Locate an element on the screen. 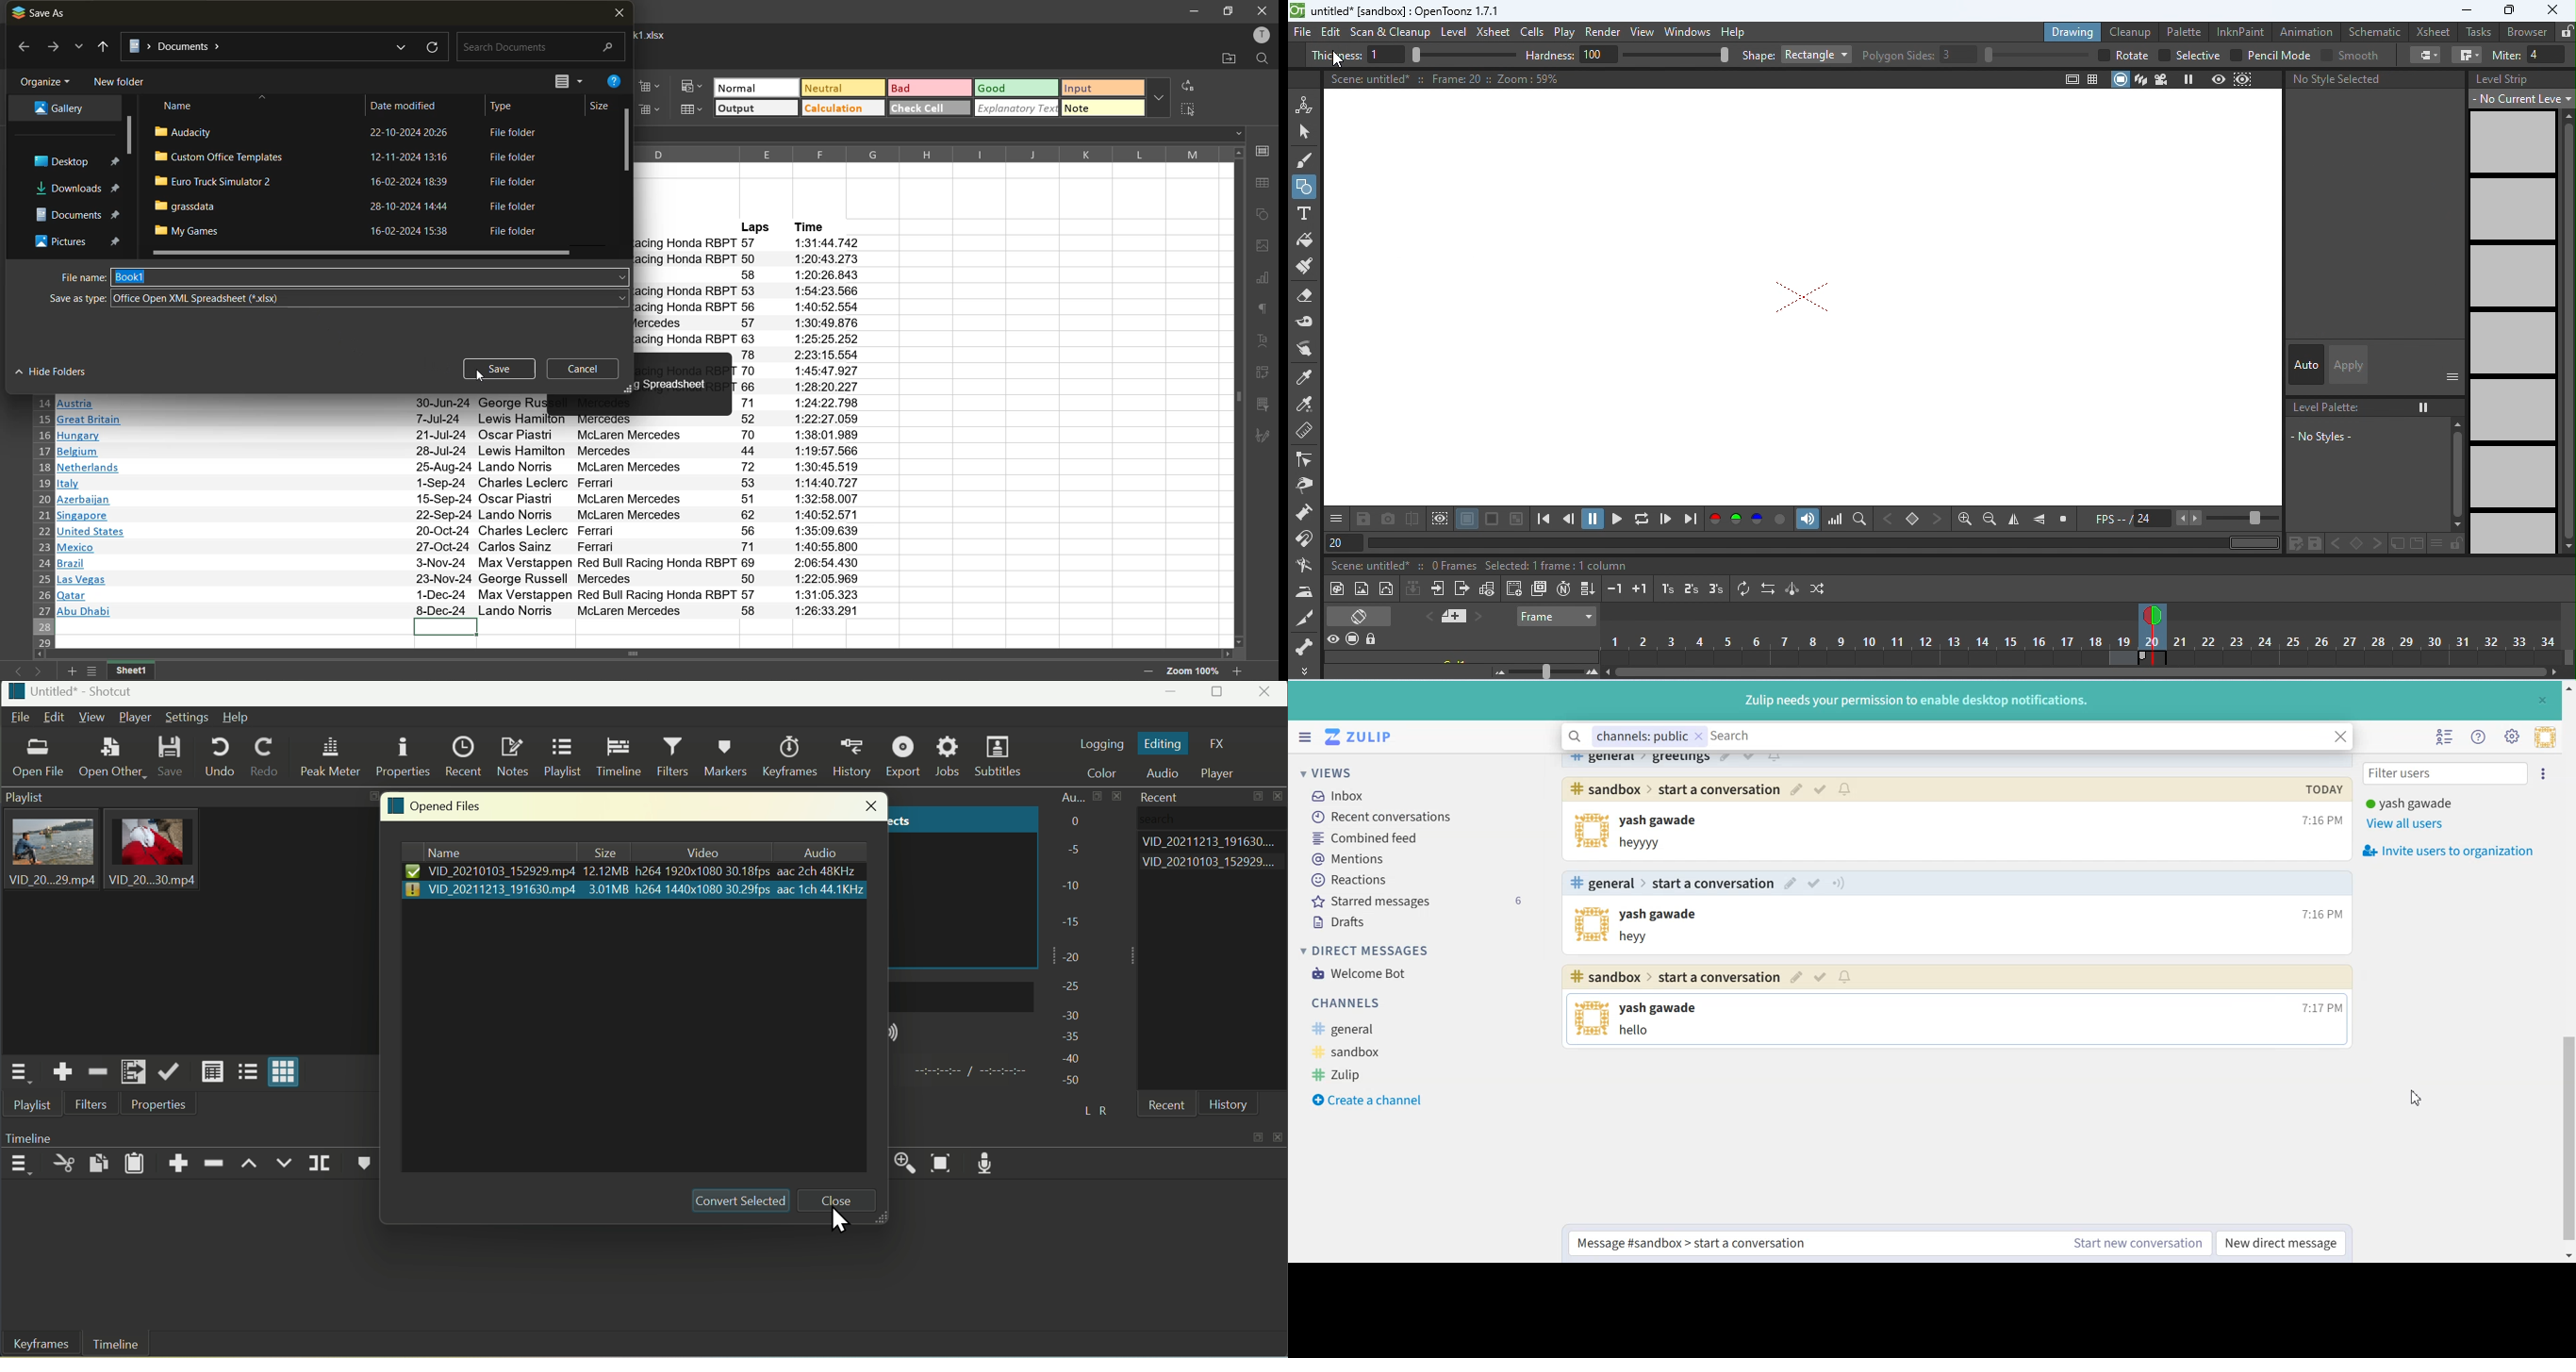  play is located at coordinates (1617, 519).